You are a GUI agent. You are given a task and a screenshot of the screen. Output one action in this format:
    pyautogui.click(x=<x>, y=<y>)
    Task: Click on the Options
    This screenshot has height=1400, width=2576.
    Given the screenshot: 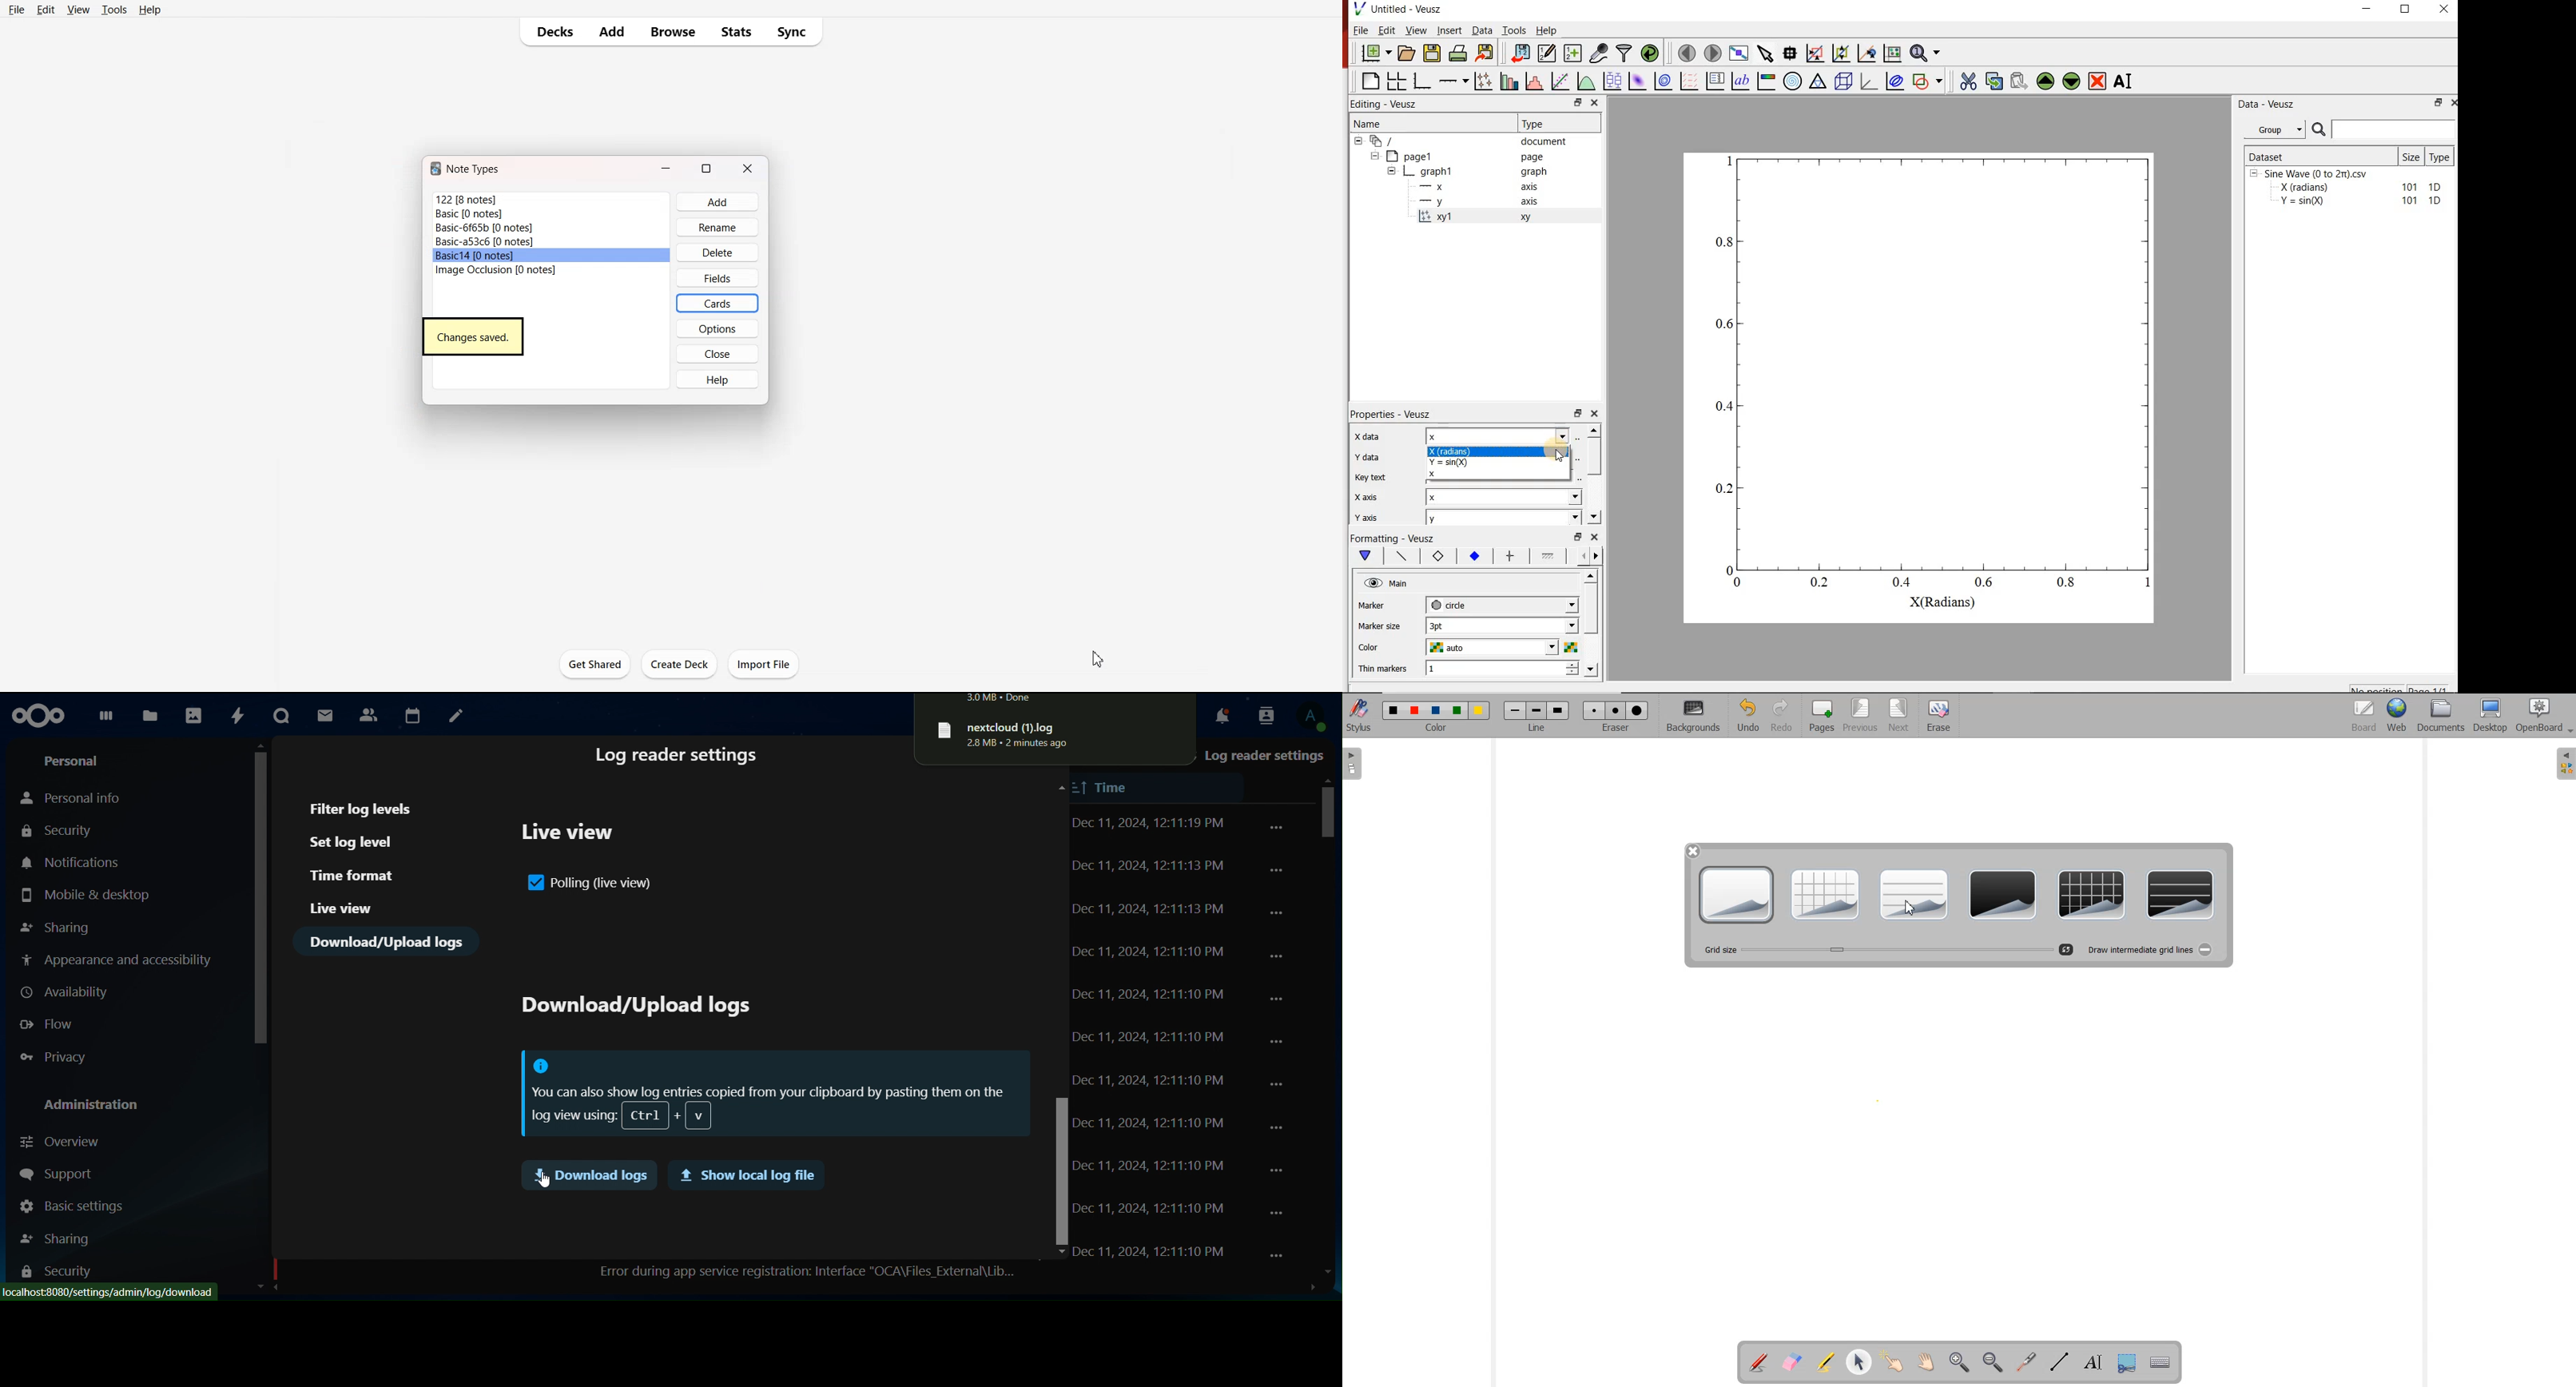 What is the action you would take?
    pyautogui.click(x=716, y=329)
    